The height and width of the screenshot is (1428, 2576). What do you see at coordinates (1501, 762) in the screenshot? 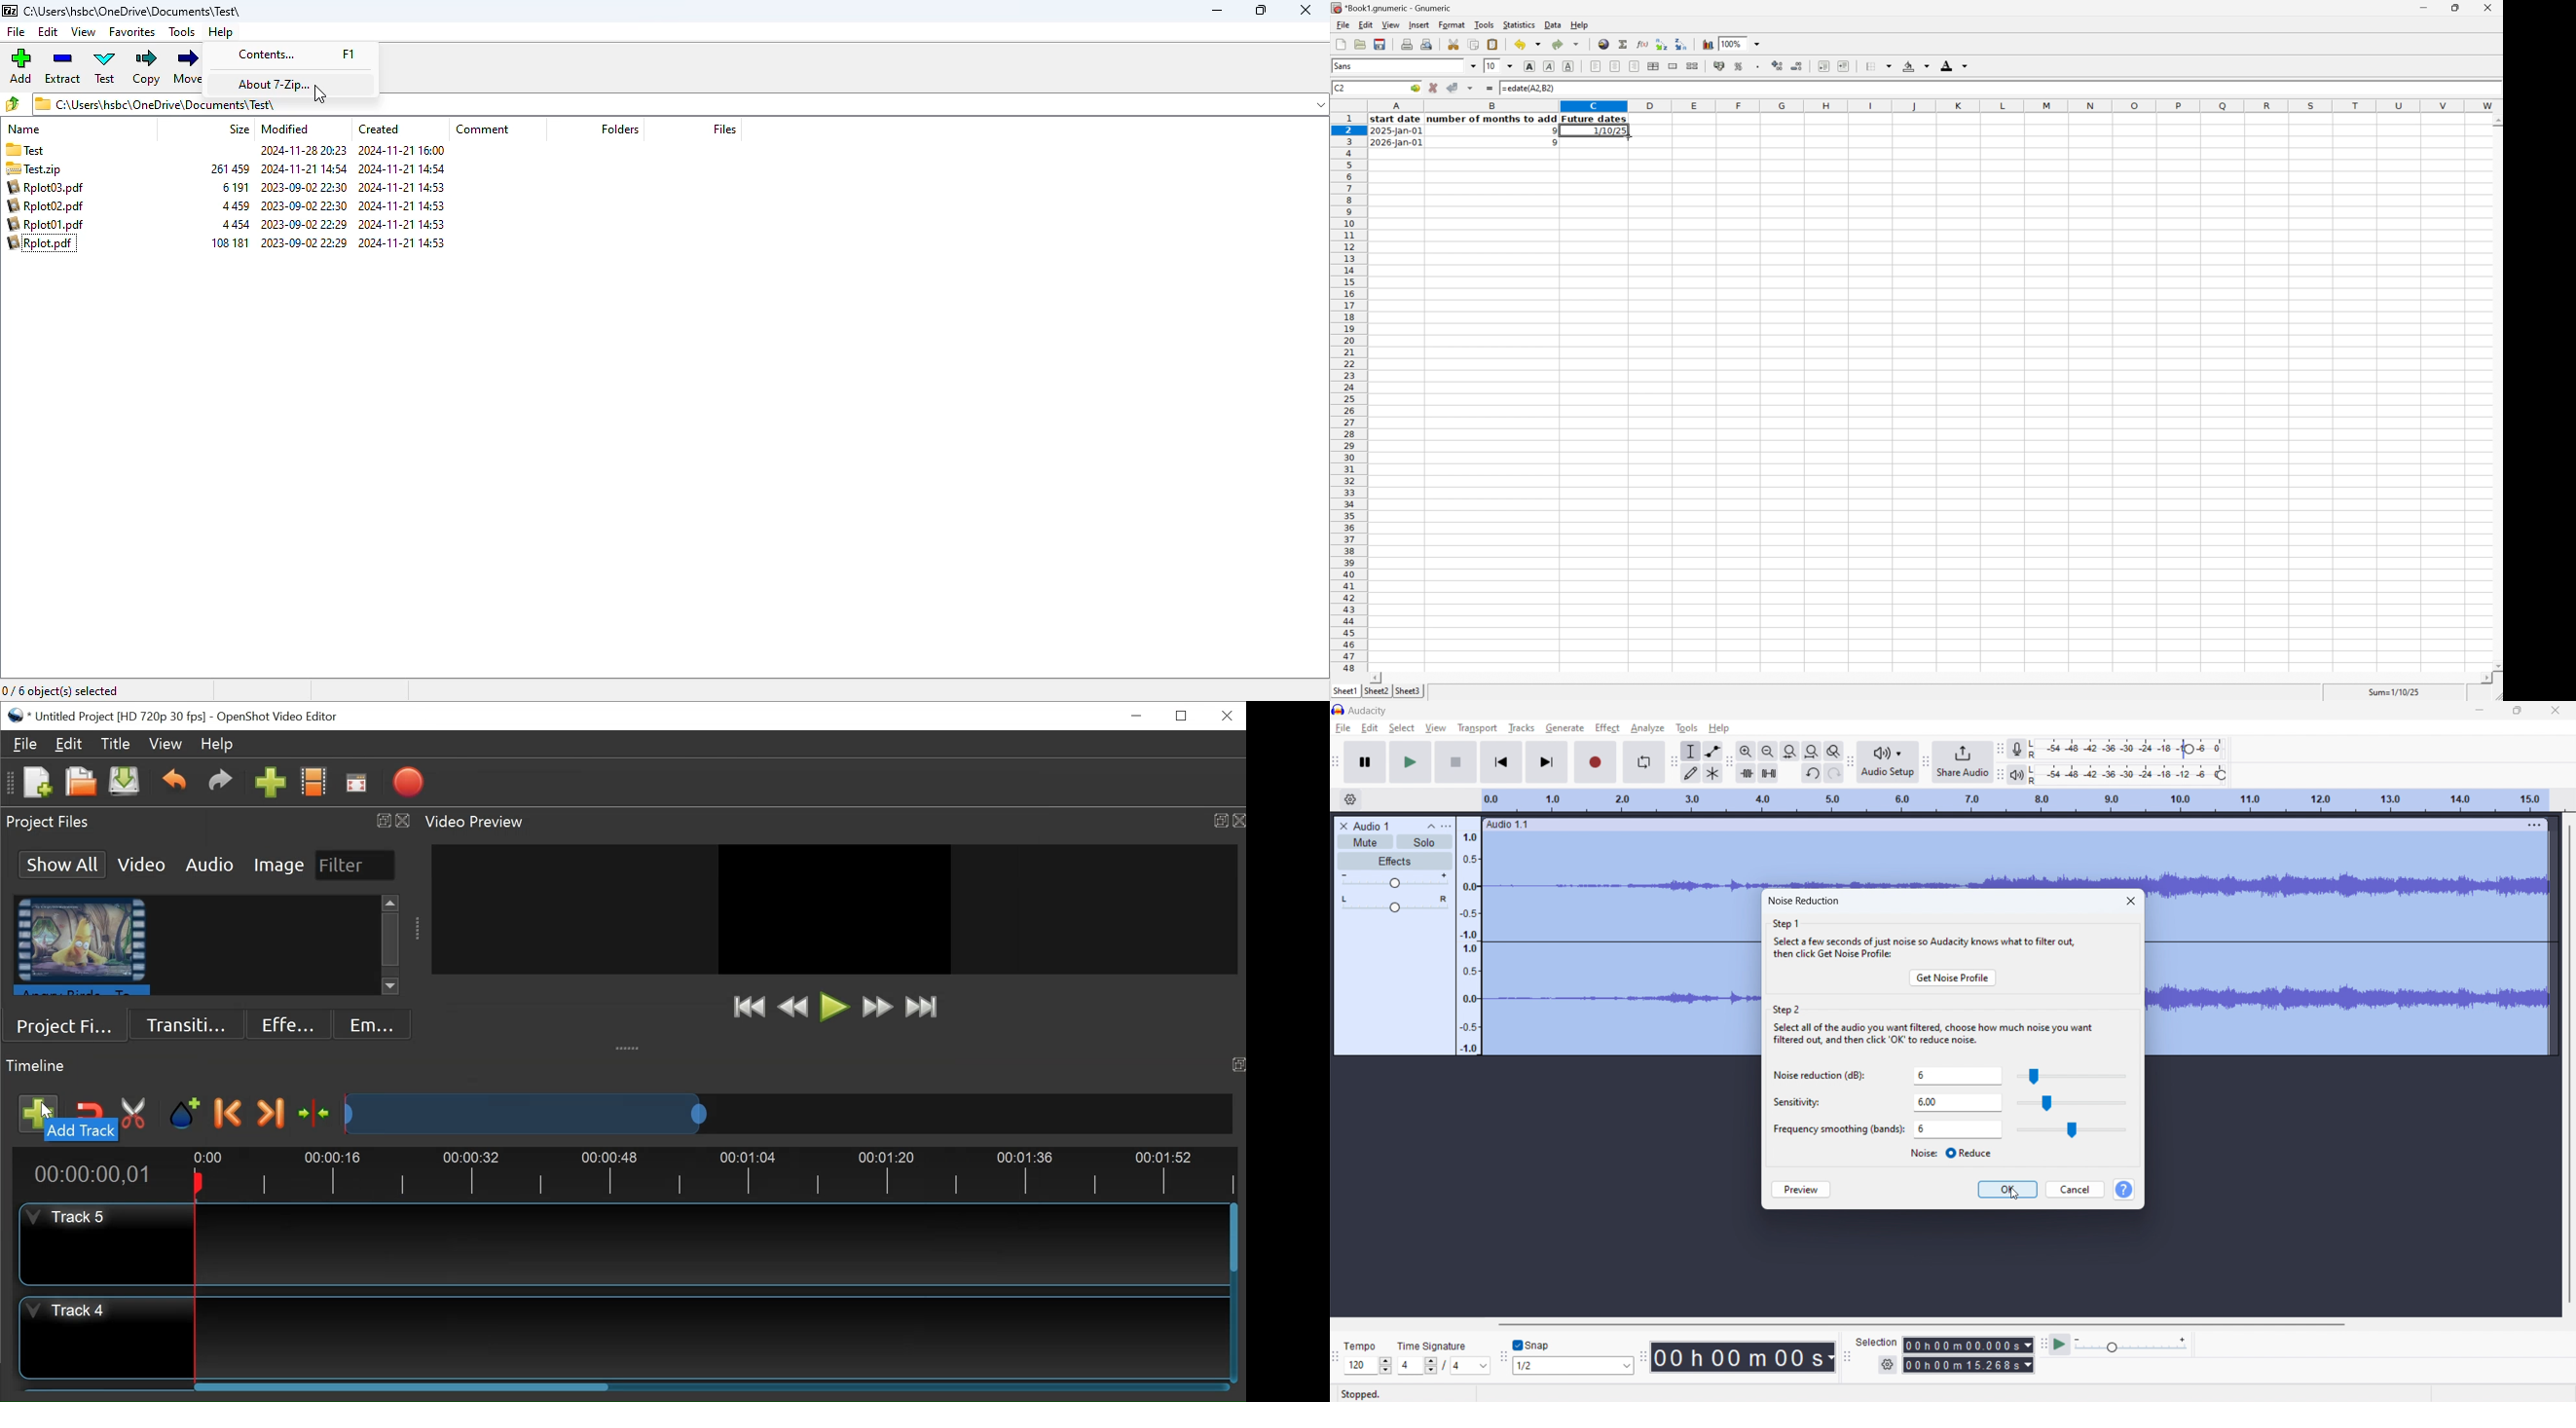
I see `skip to start` at bounding box center [1501, 762].